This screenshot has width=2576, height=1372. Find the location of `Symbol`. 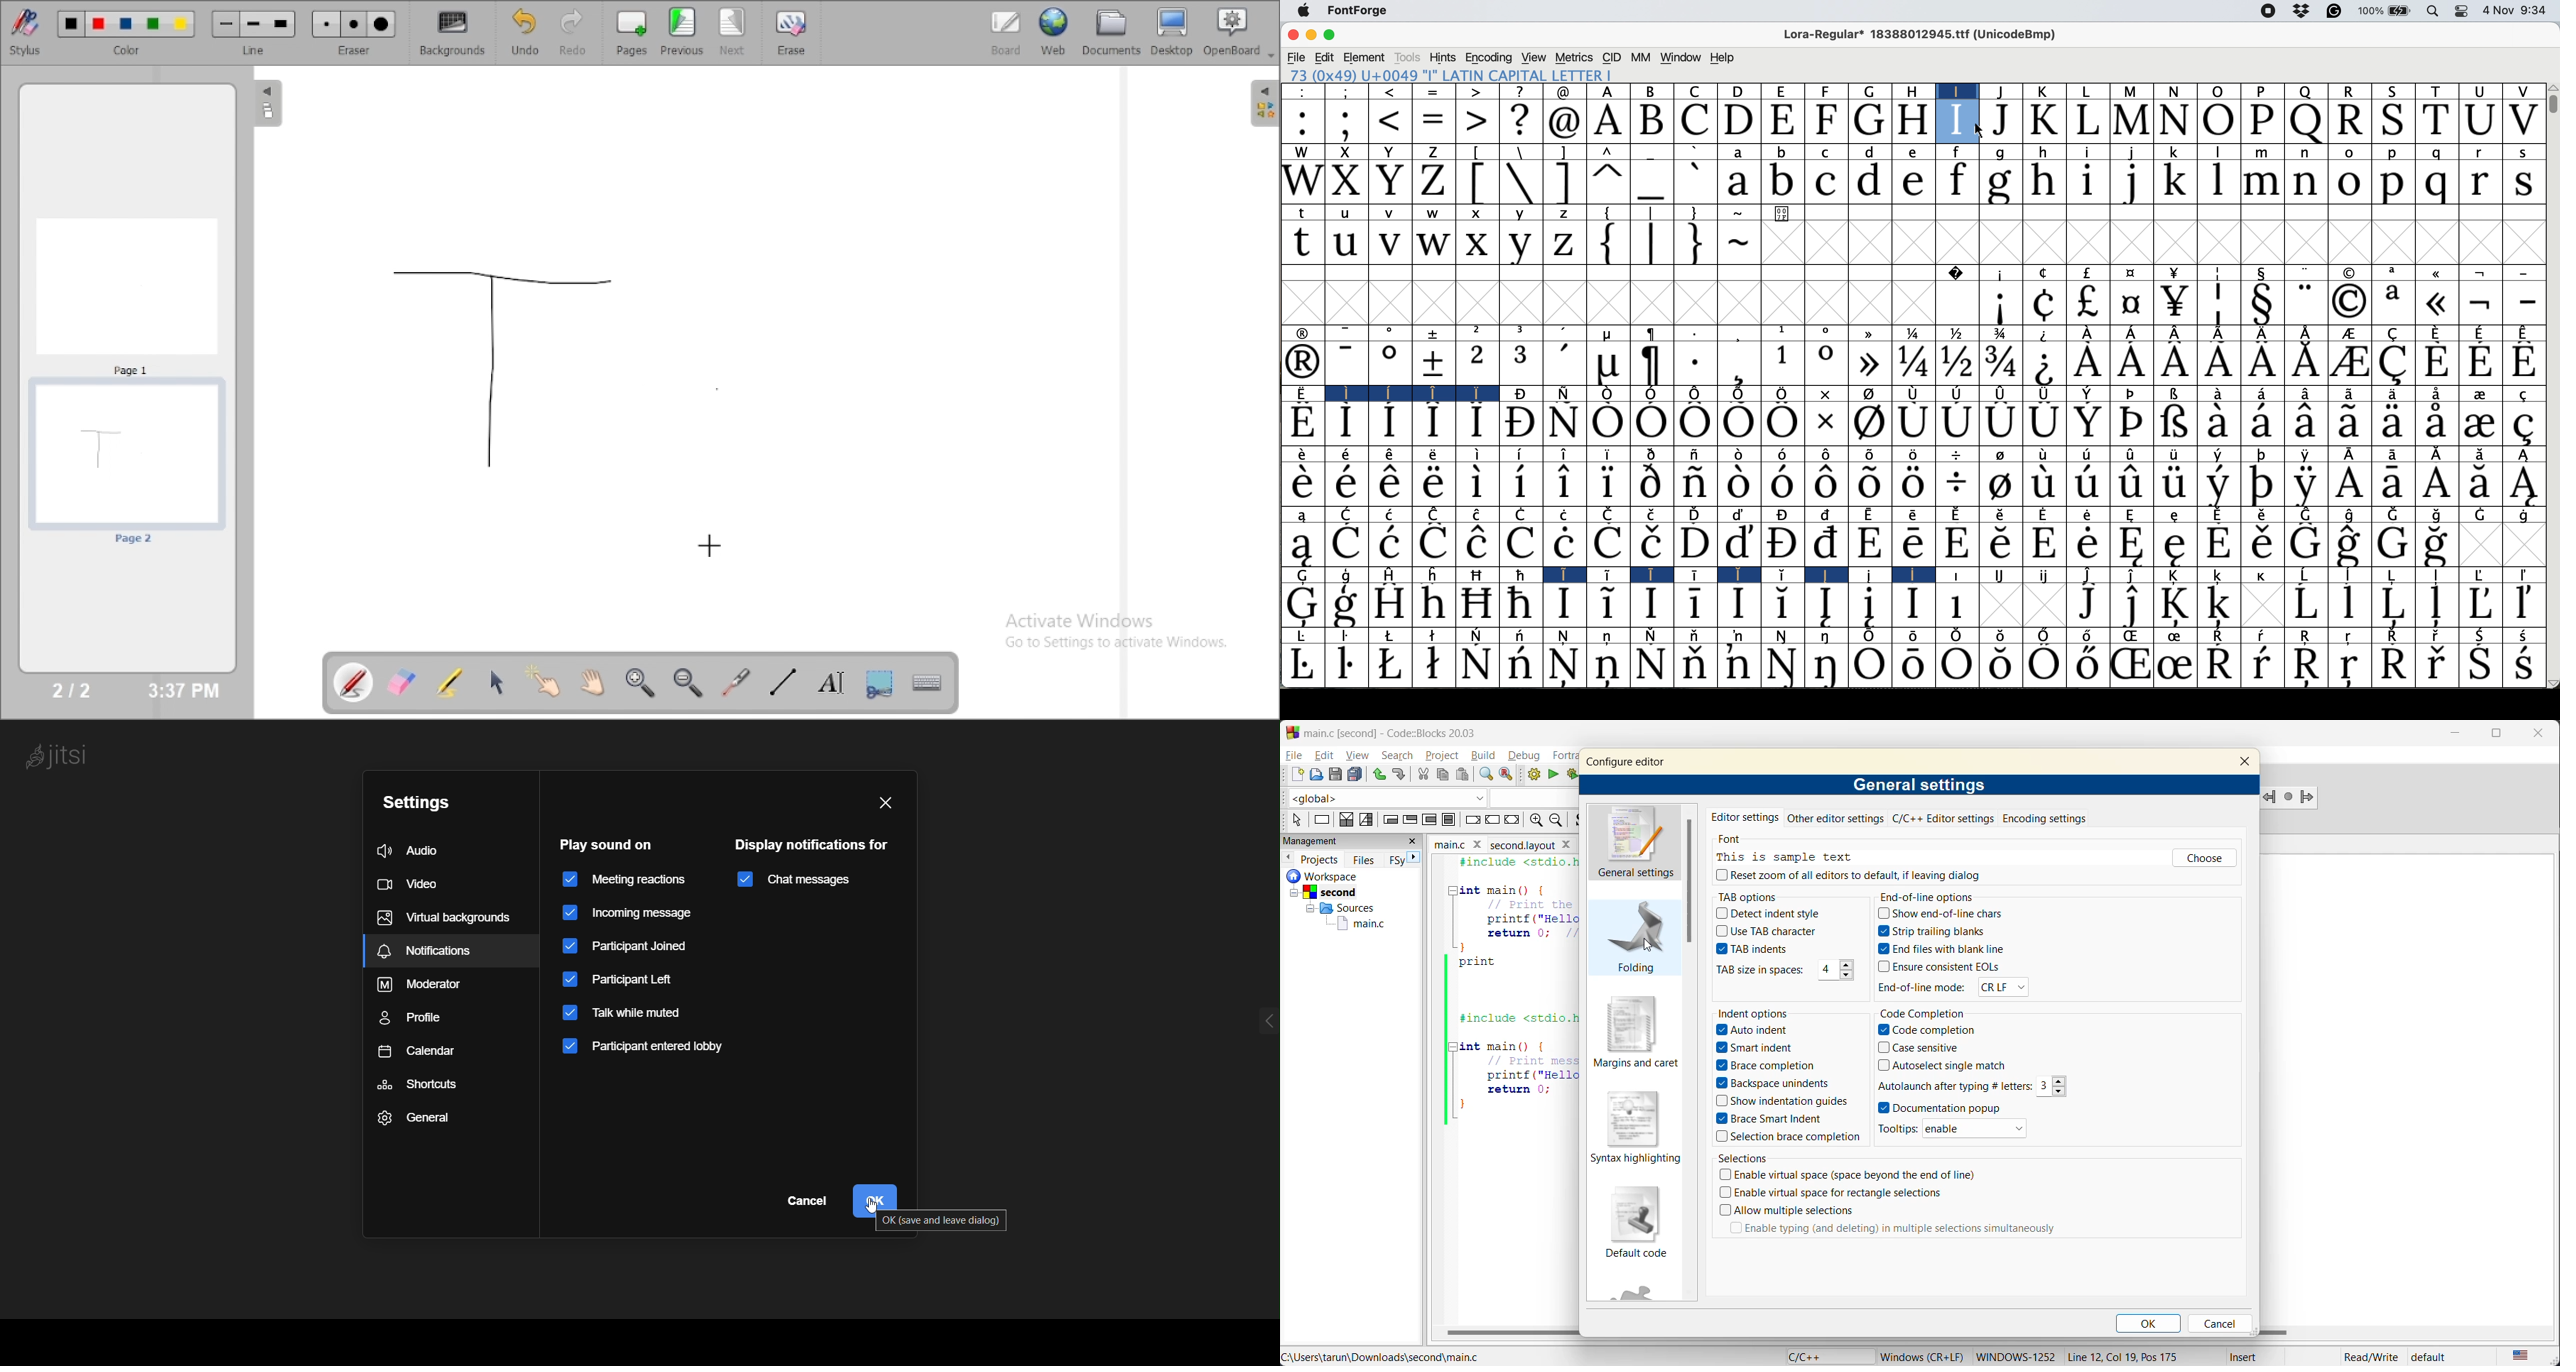

Symbol is located at coordinates (1999, 636).